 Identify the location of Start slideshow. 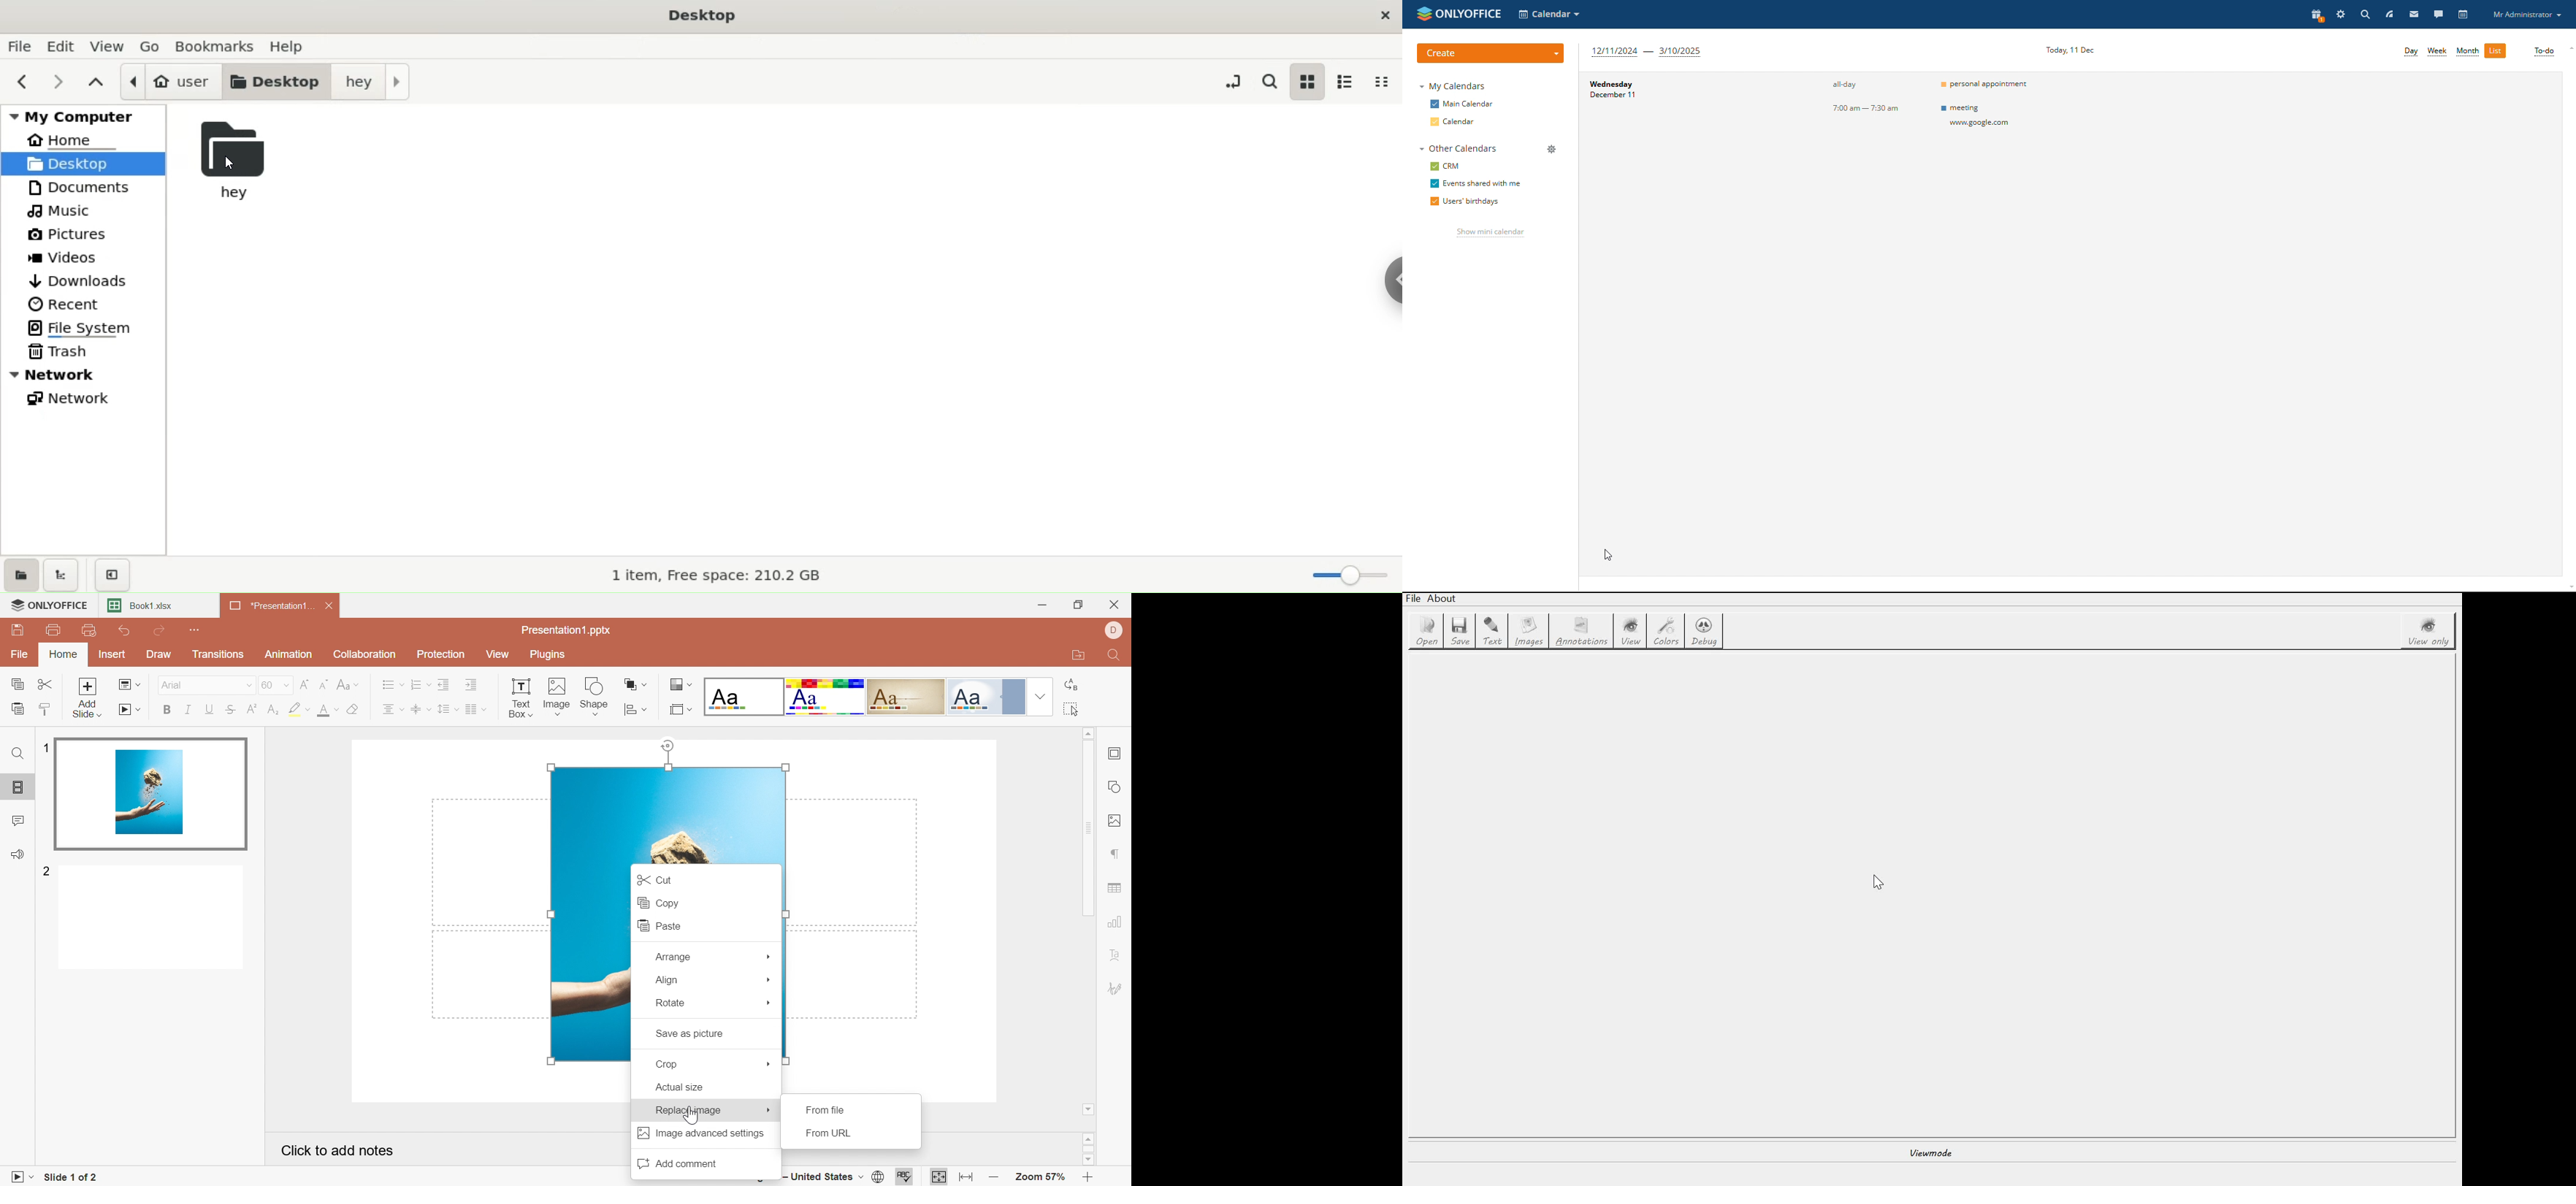
(19, 1177).